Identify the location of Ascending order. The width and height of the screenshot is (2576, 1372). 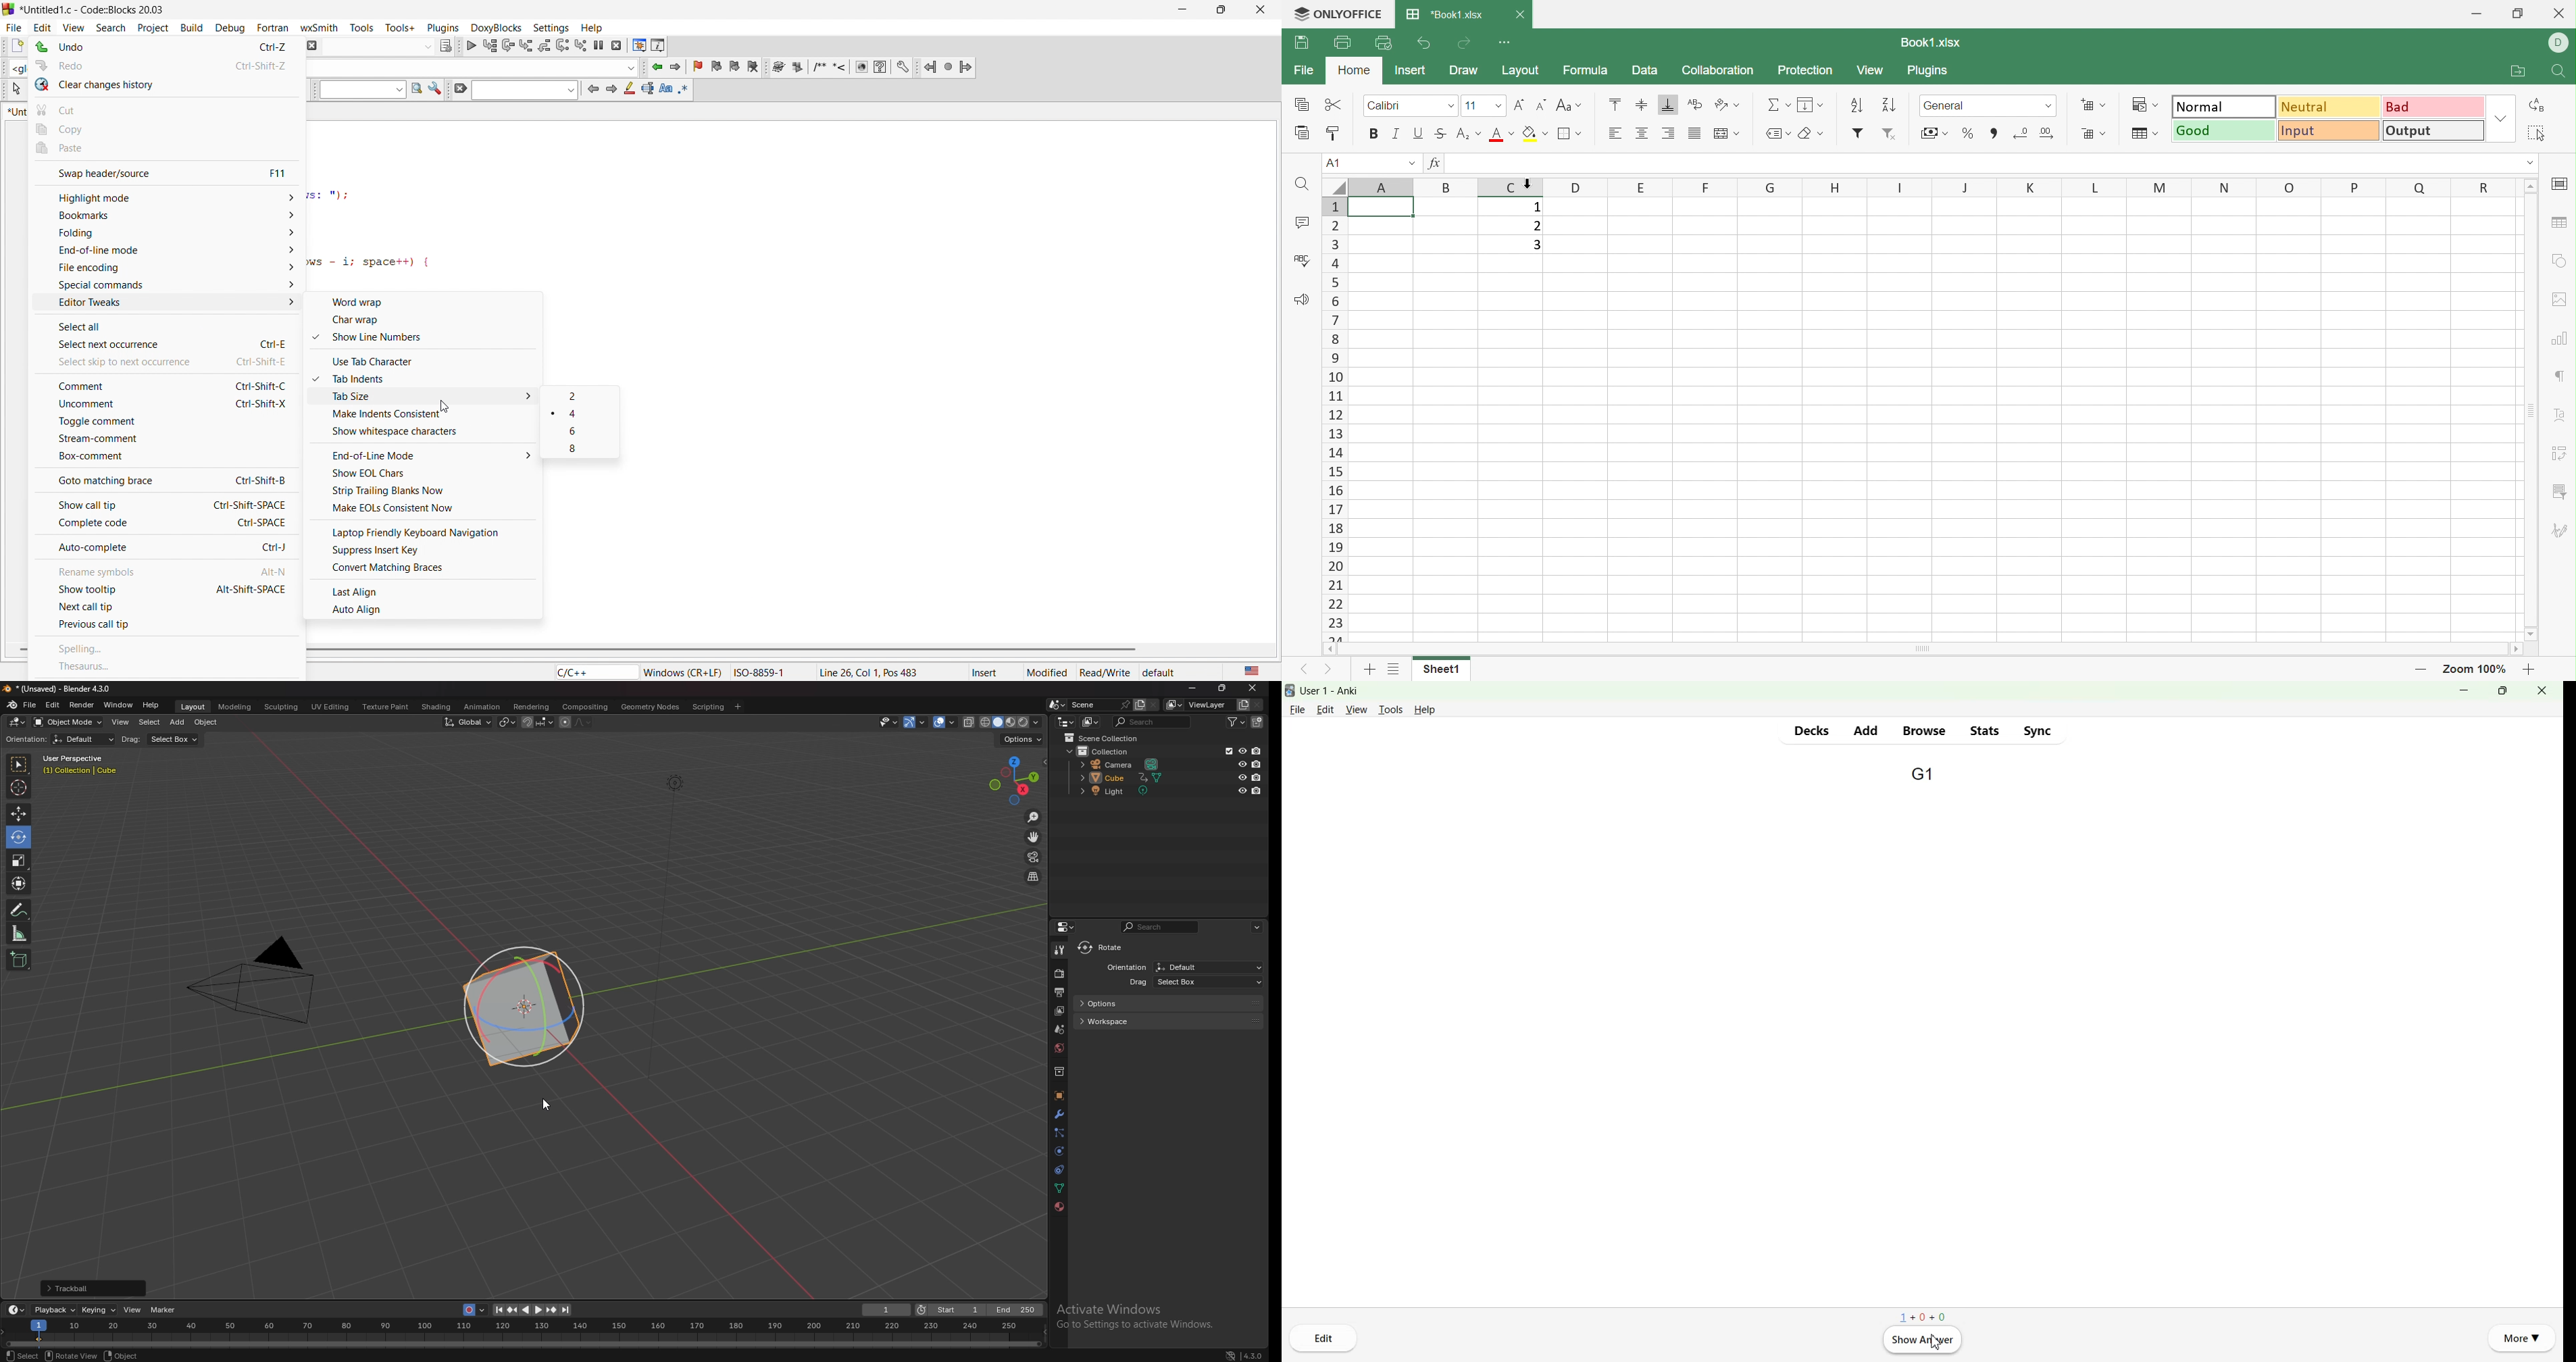
(1856, 103).